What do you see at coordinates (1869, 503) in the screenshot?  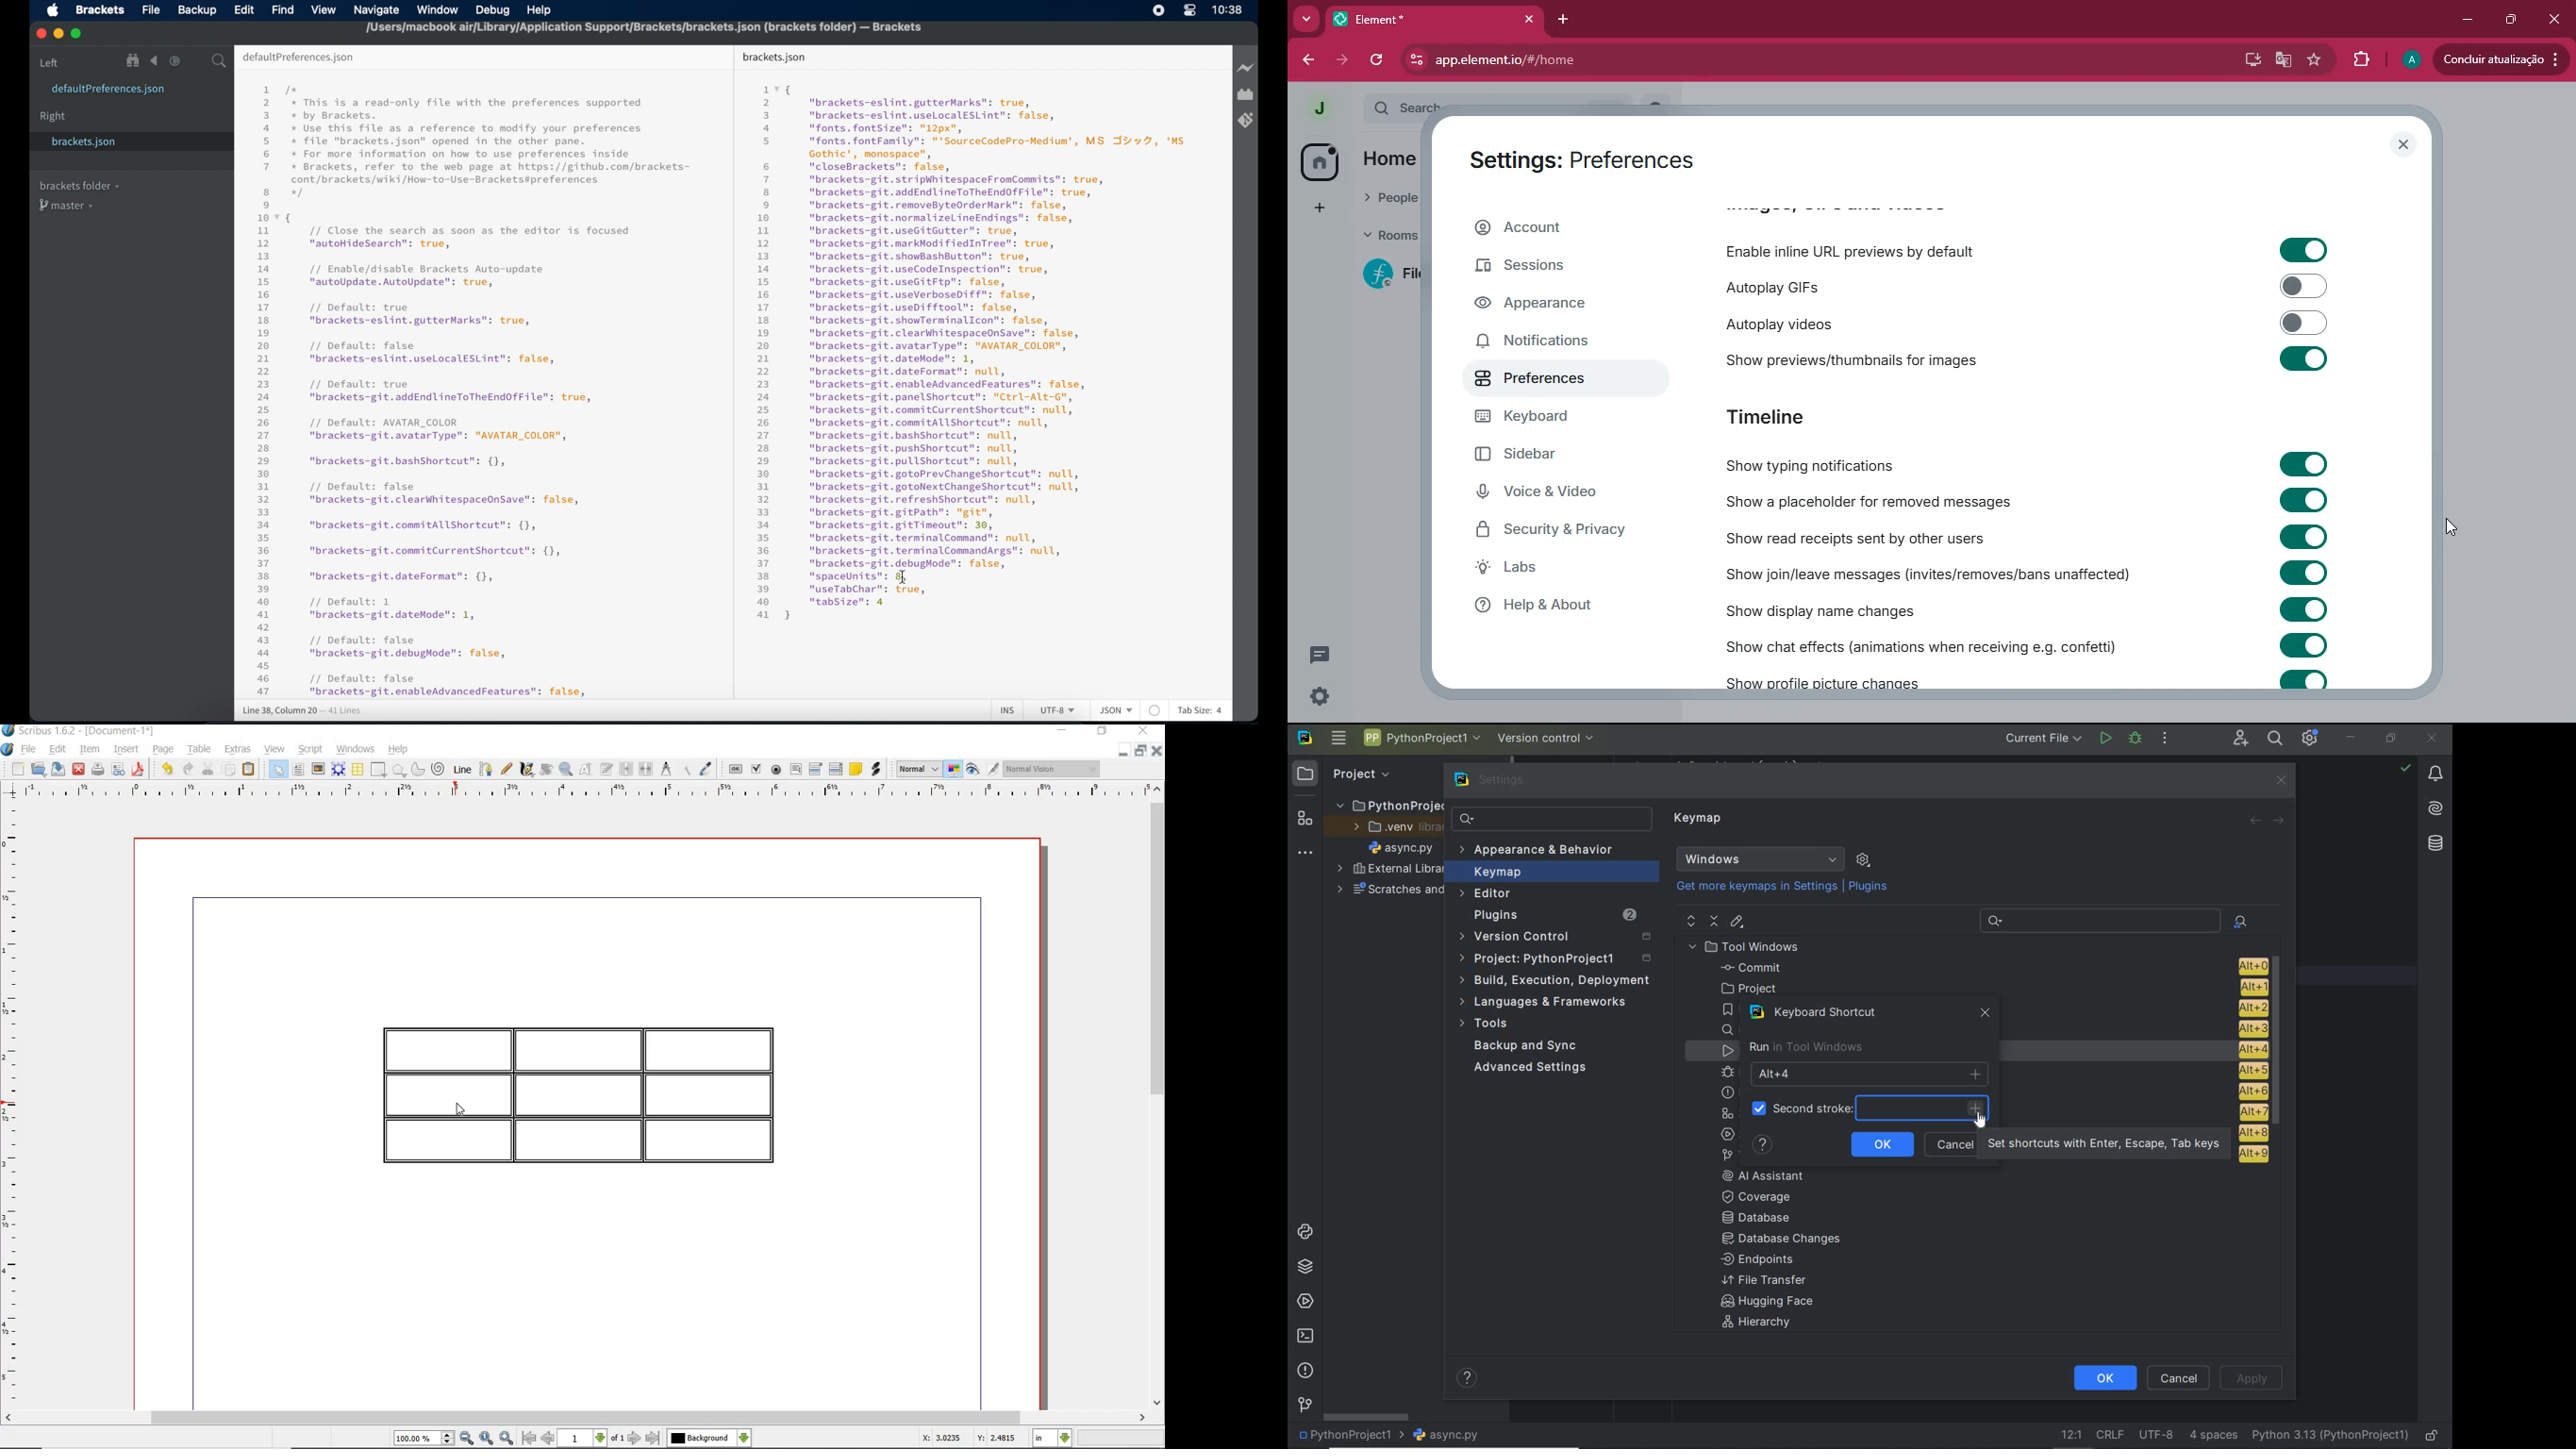 I see `show a placeholder for removed messages` at bounding box center [1869, 503].